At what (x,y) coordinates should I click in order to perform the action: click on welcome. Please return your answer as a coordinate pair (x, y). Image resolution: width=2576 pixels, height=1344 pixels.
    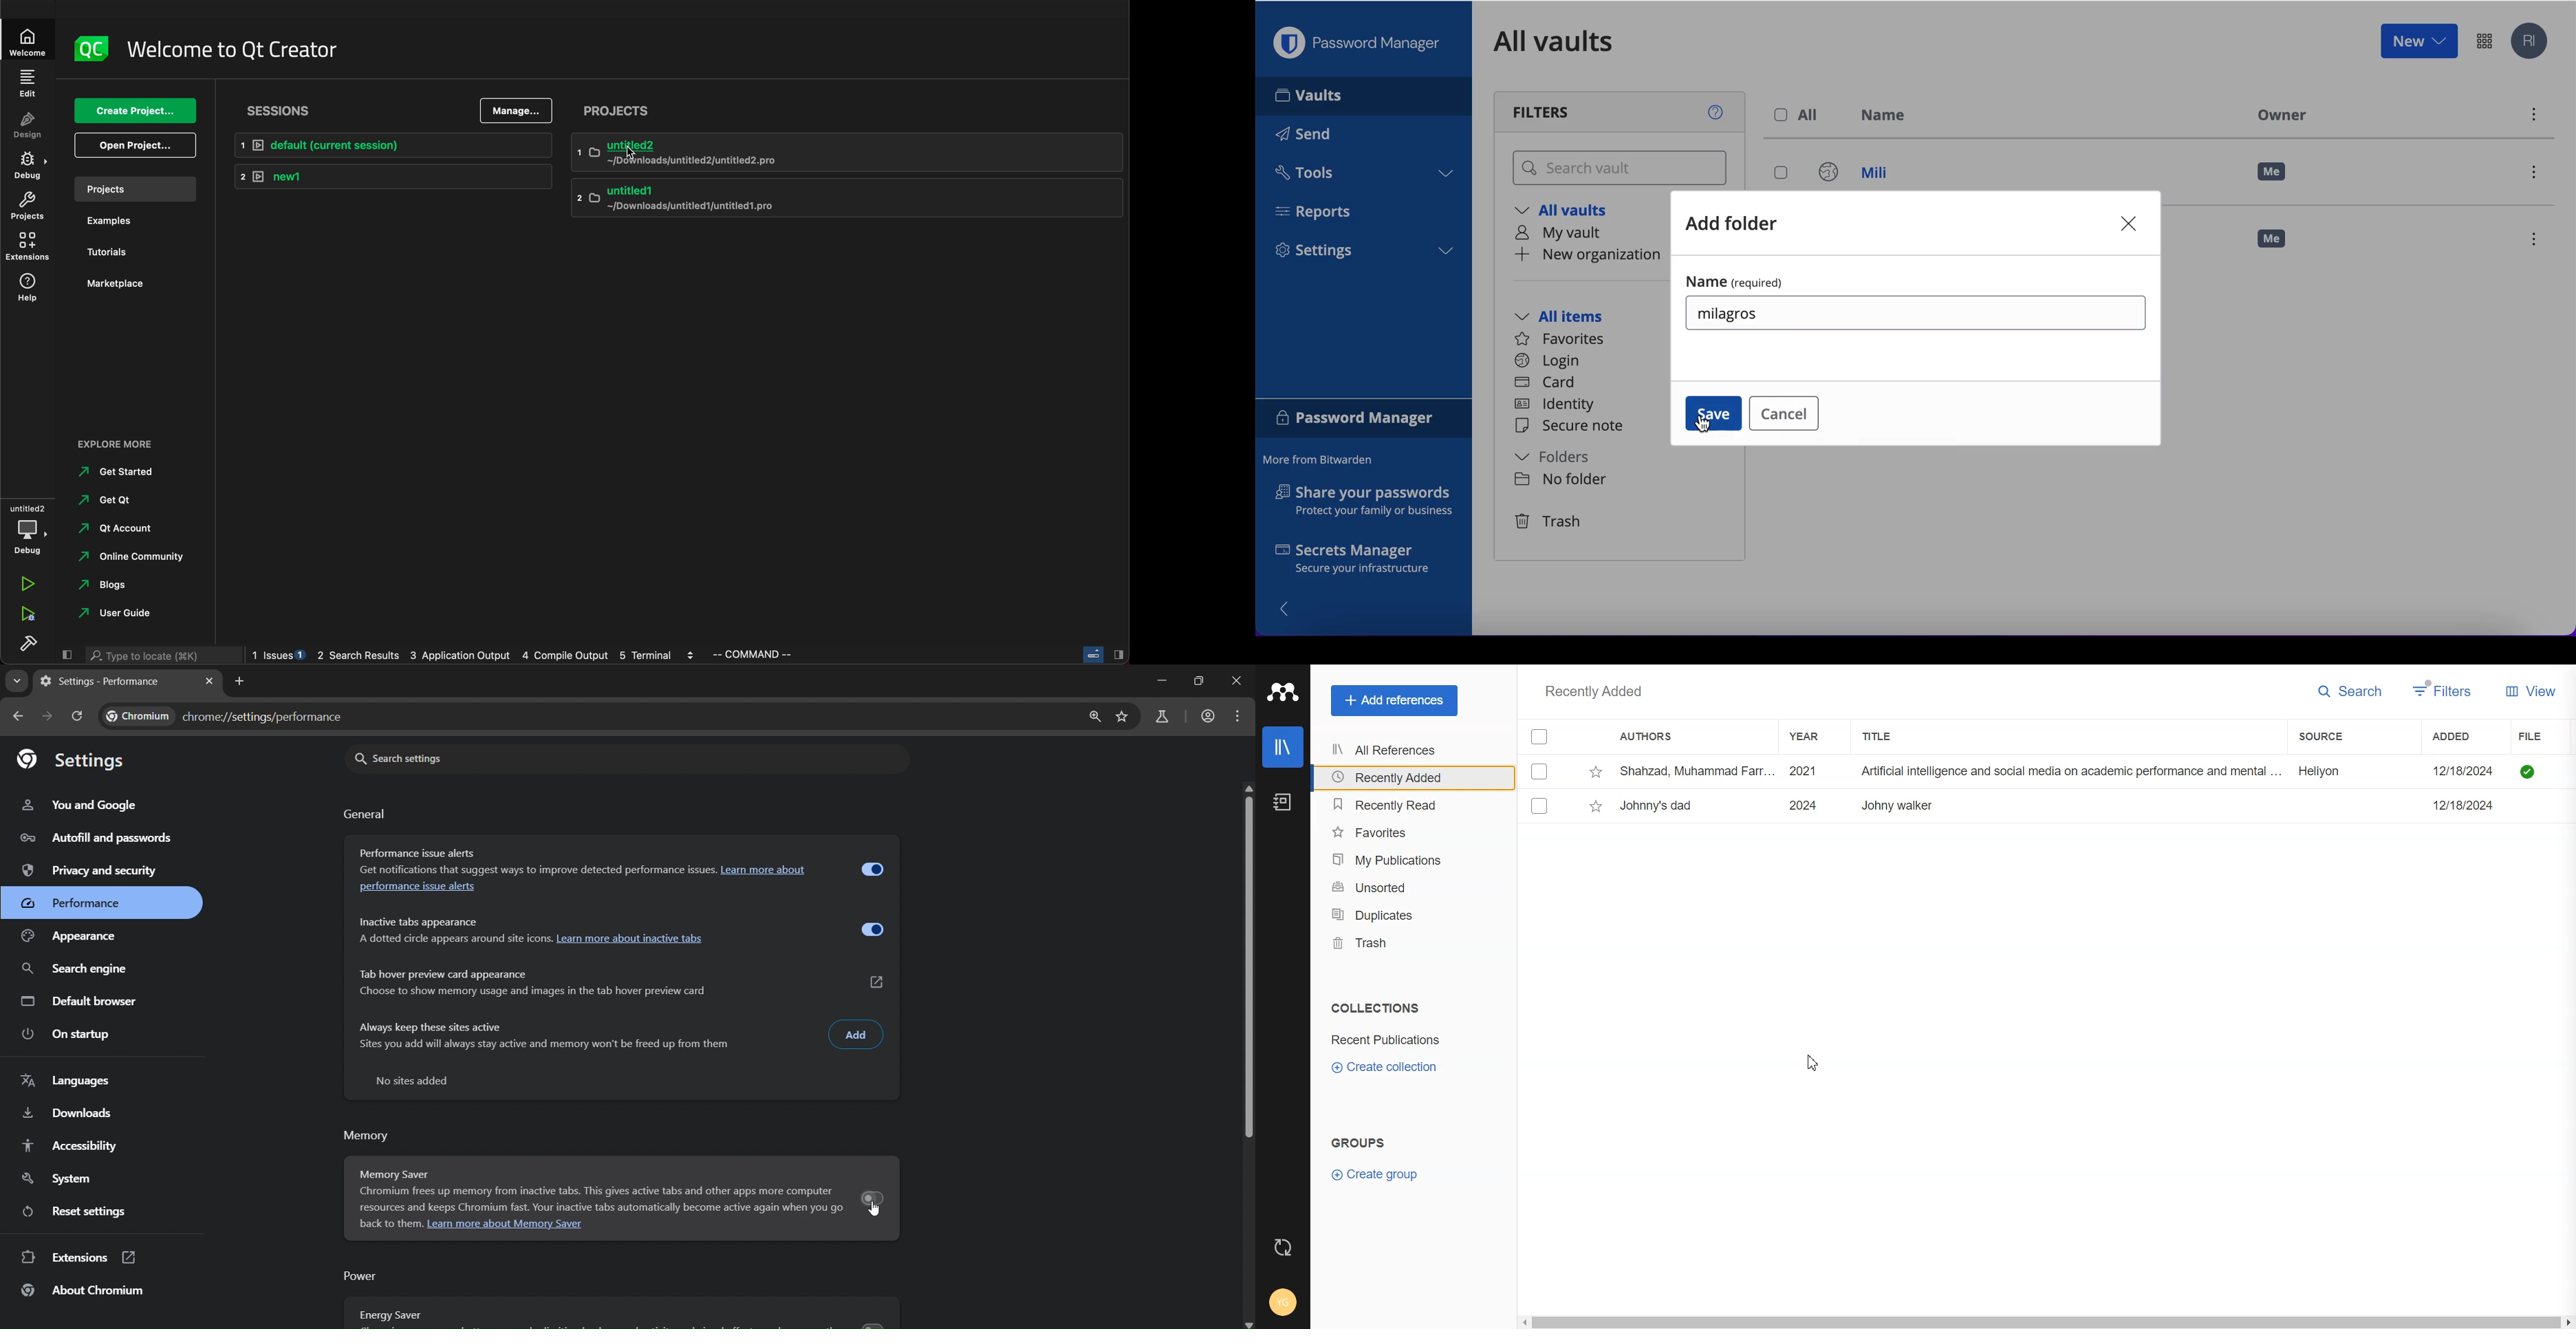
    Looking at the image, I should click on (27, 38).